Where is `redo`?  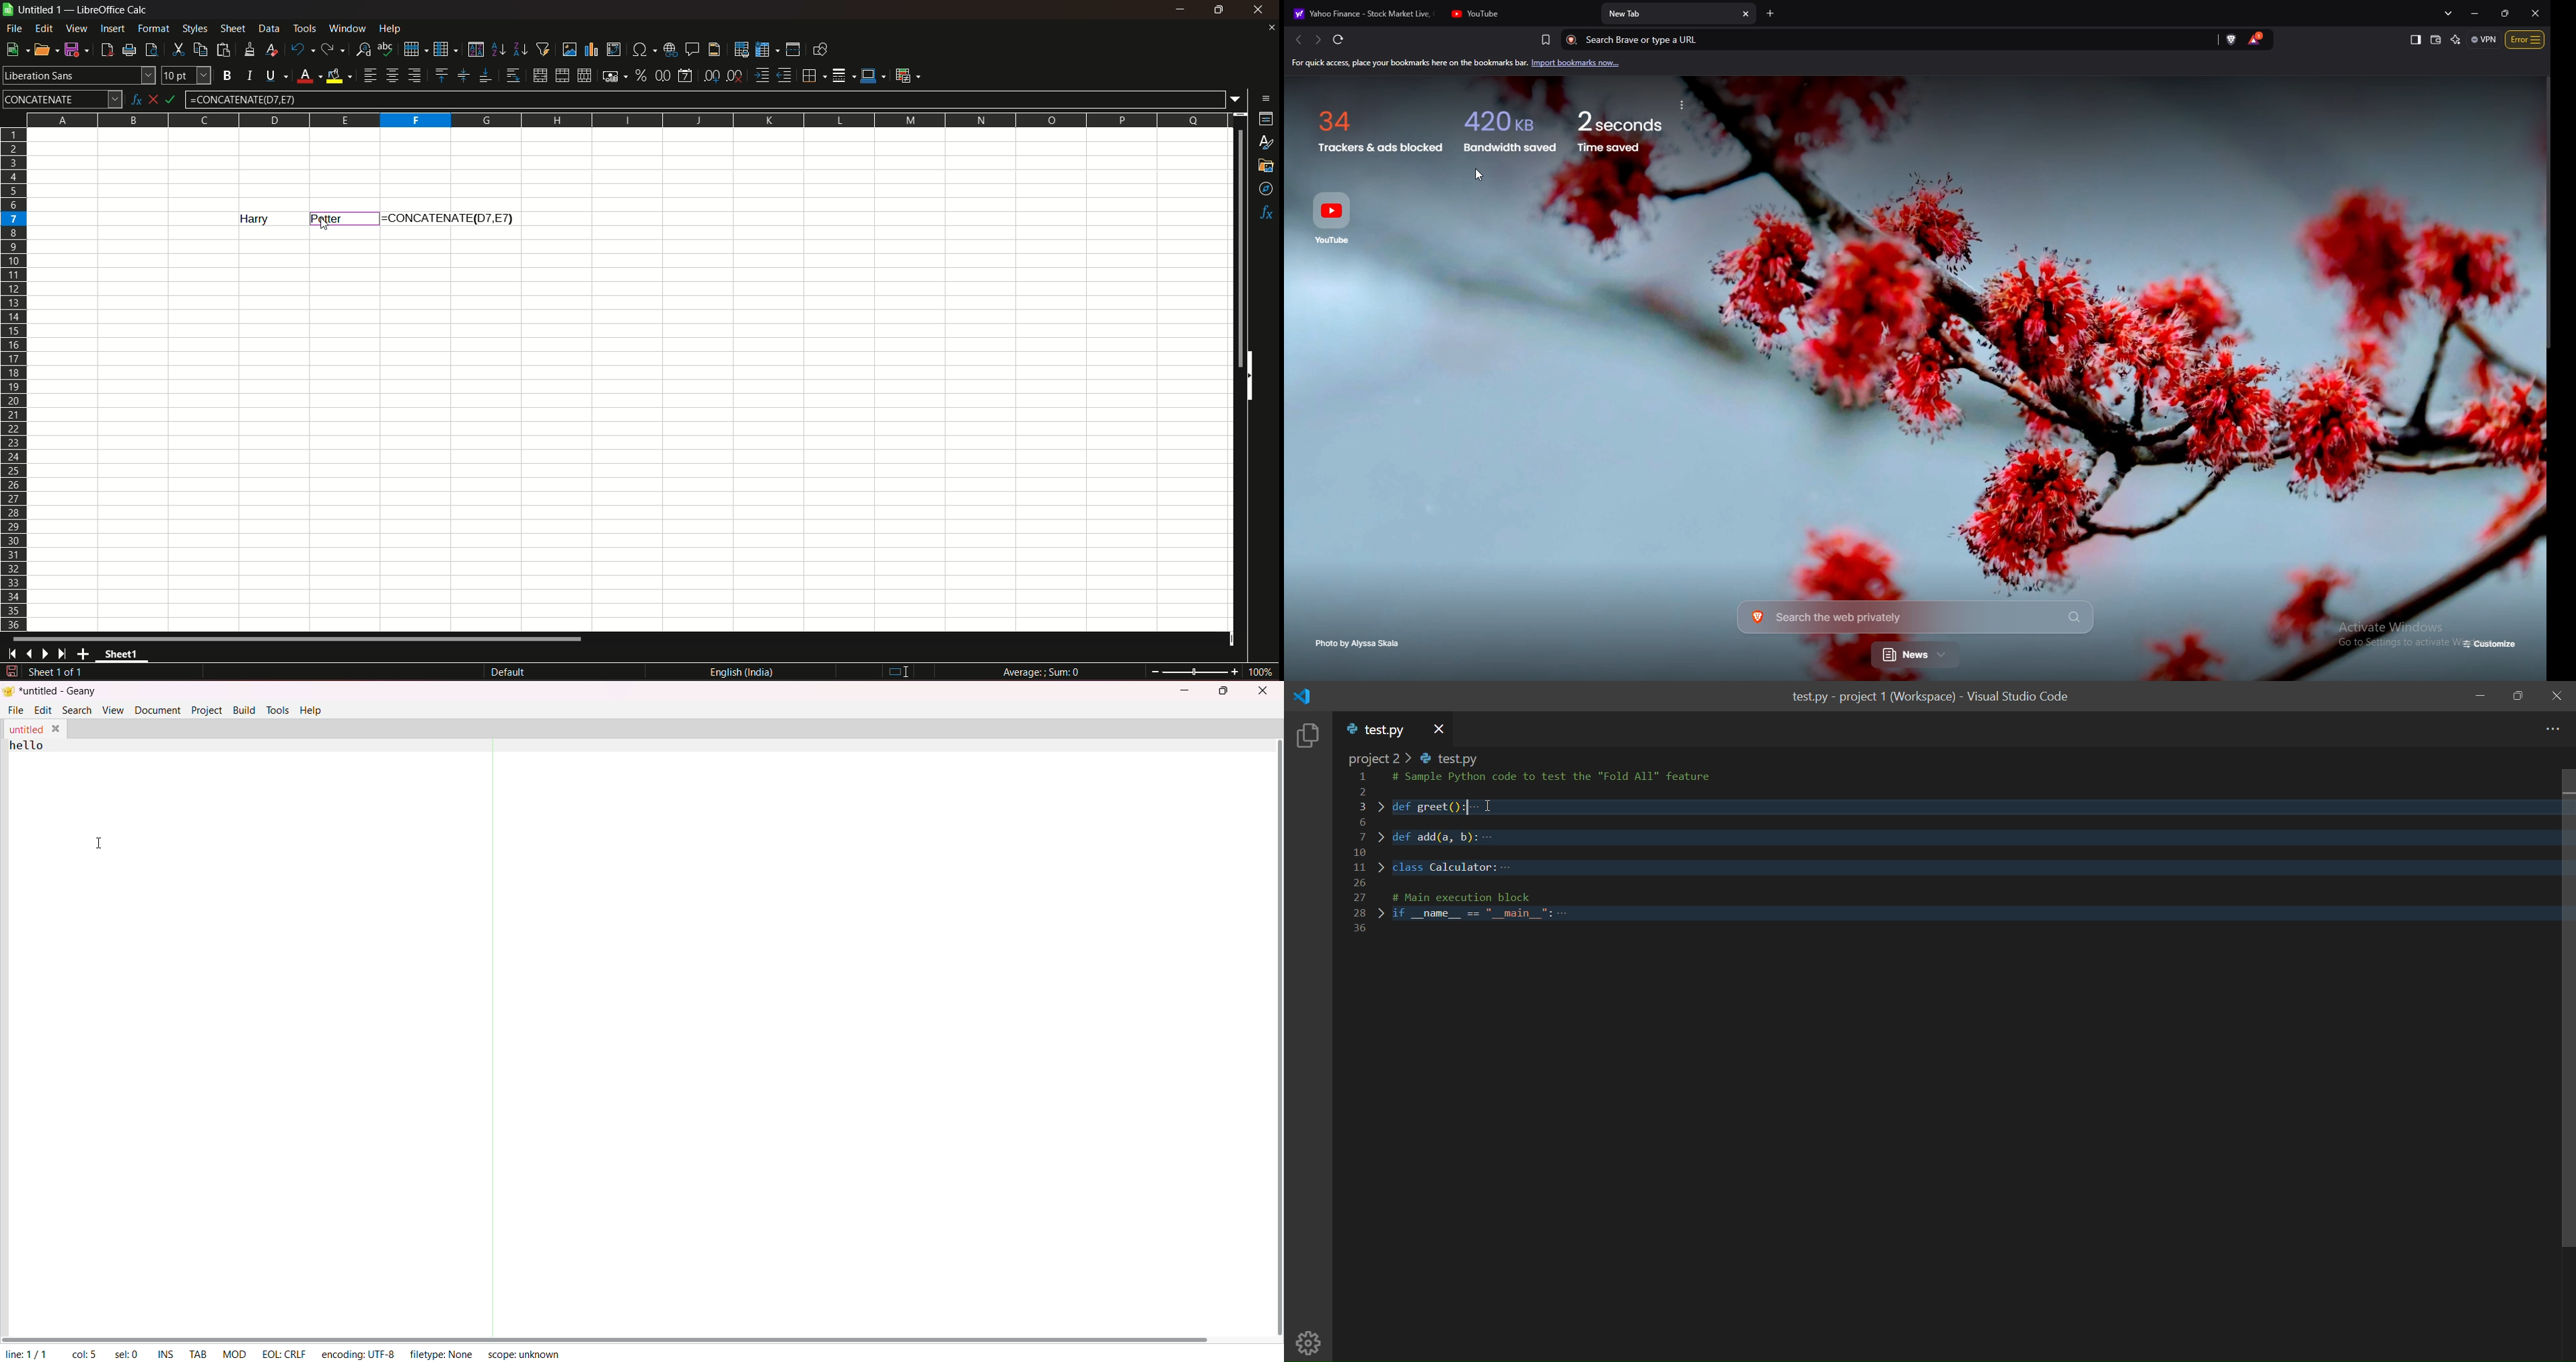
redo is located at coordinates (333, 48).